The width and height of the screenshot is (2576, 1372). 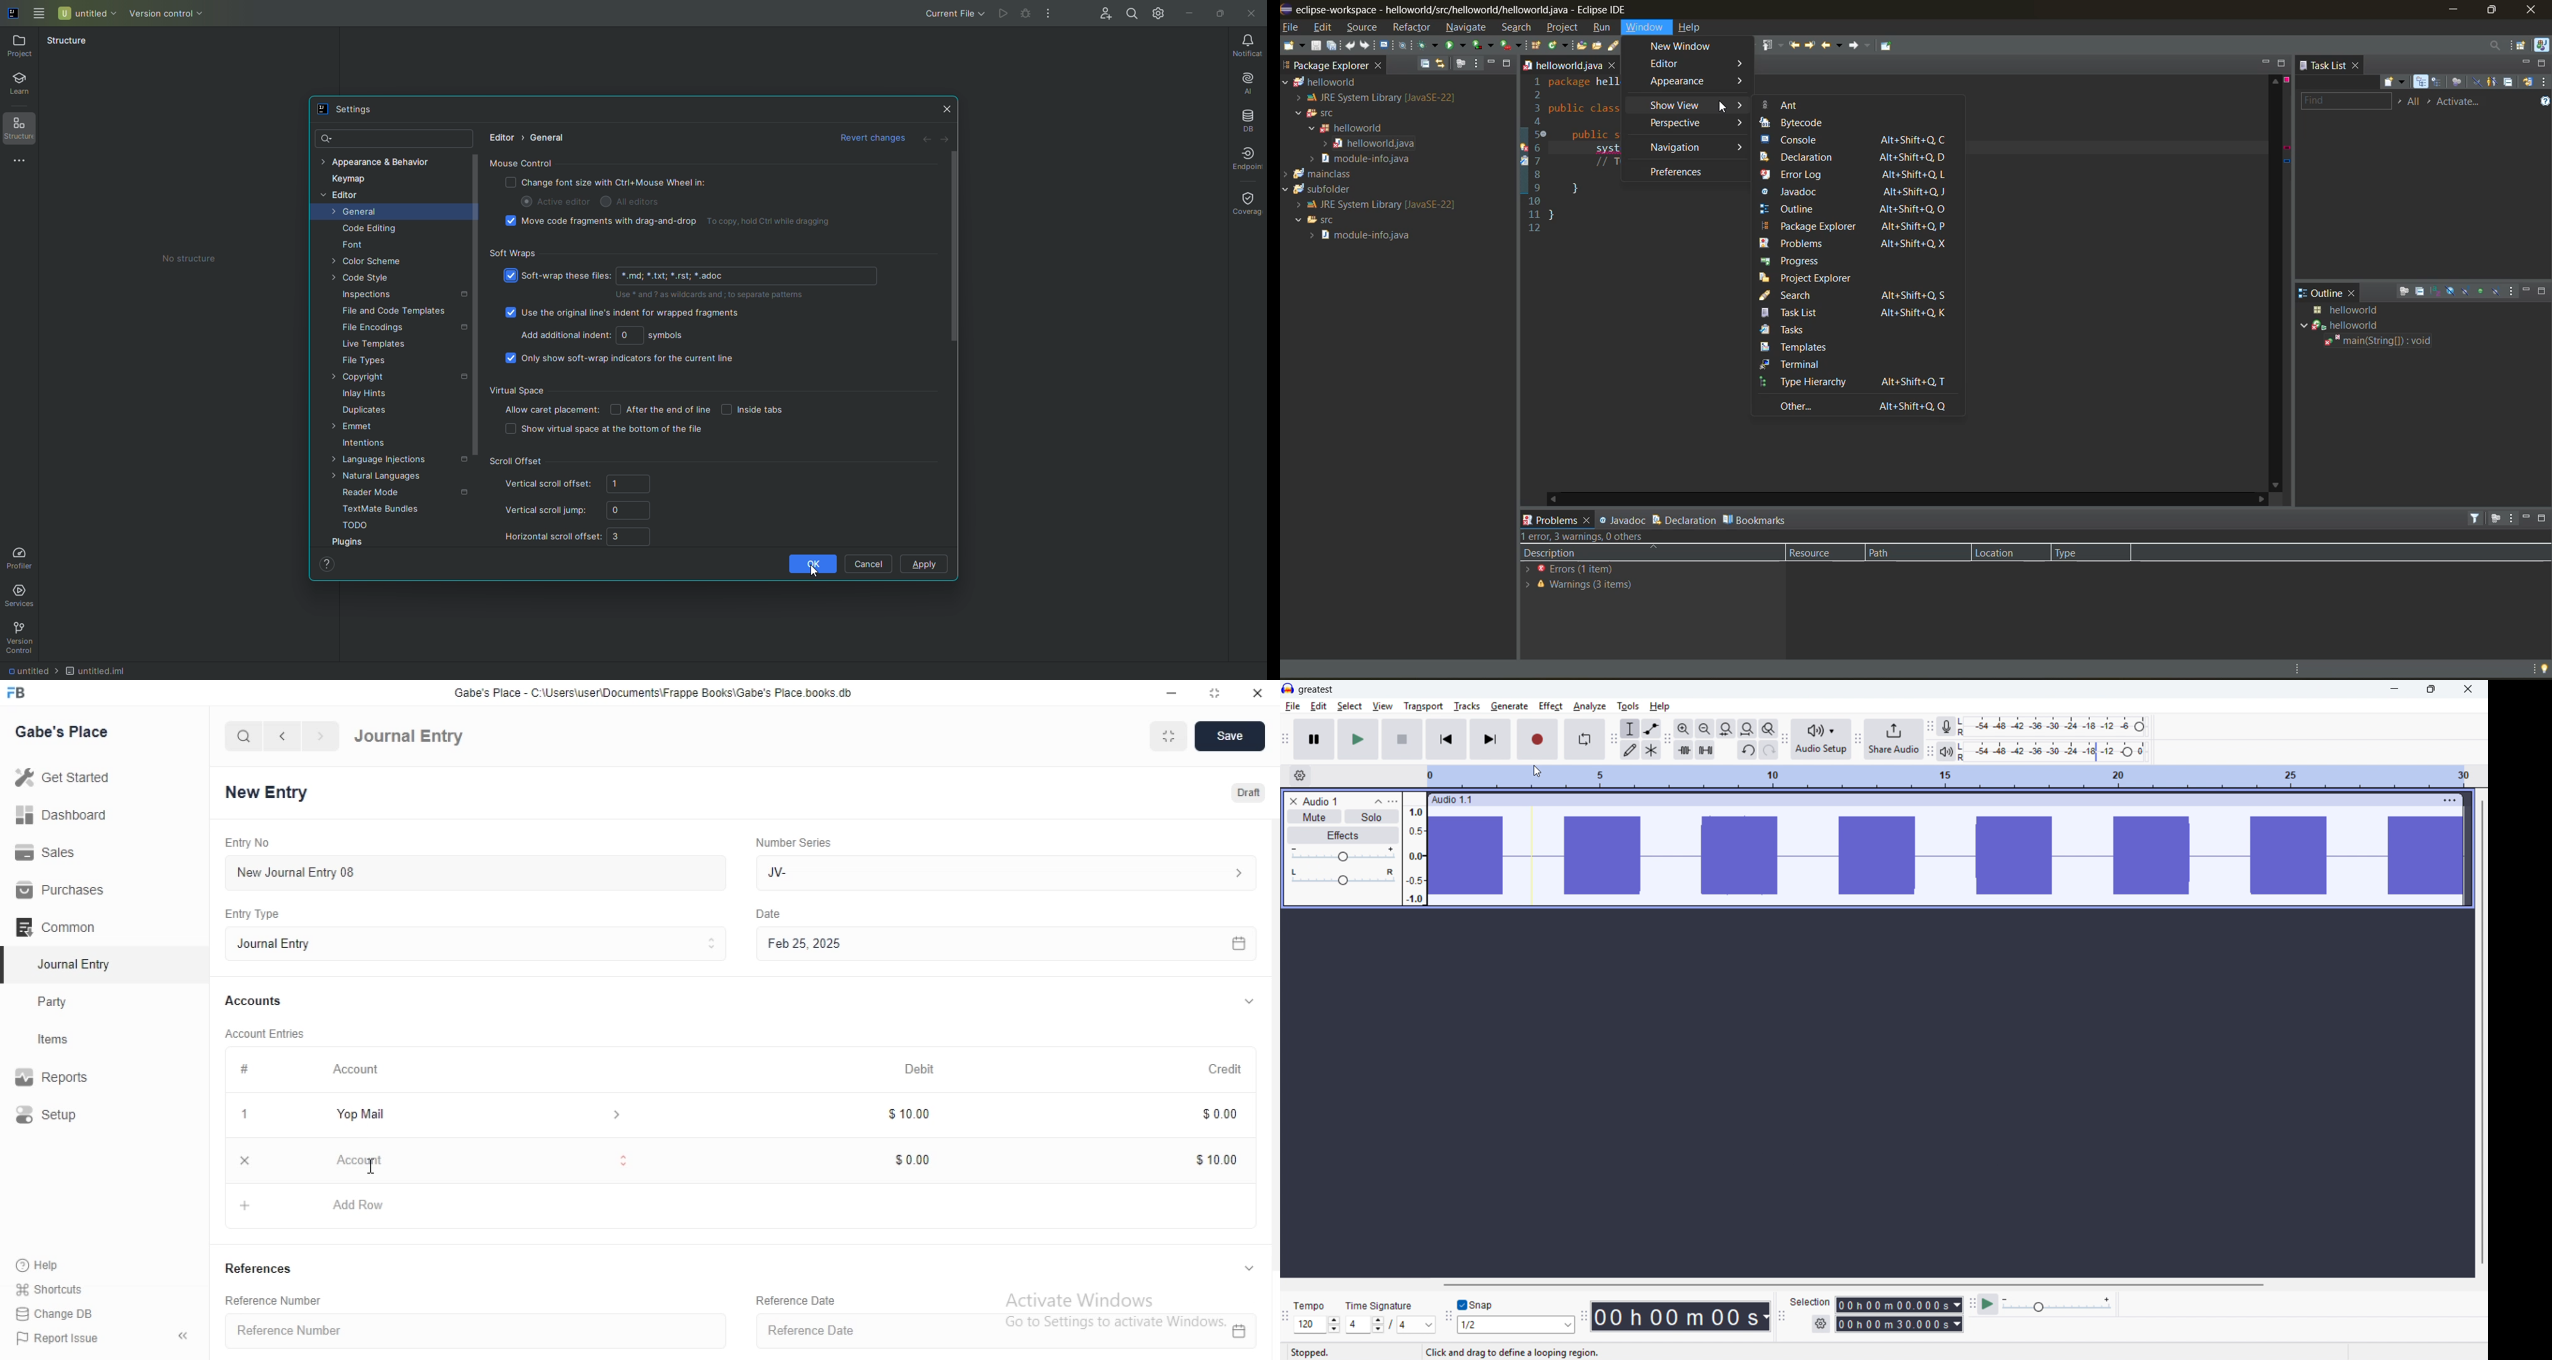 I want to click on activate, so click(x=2459, y=102).